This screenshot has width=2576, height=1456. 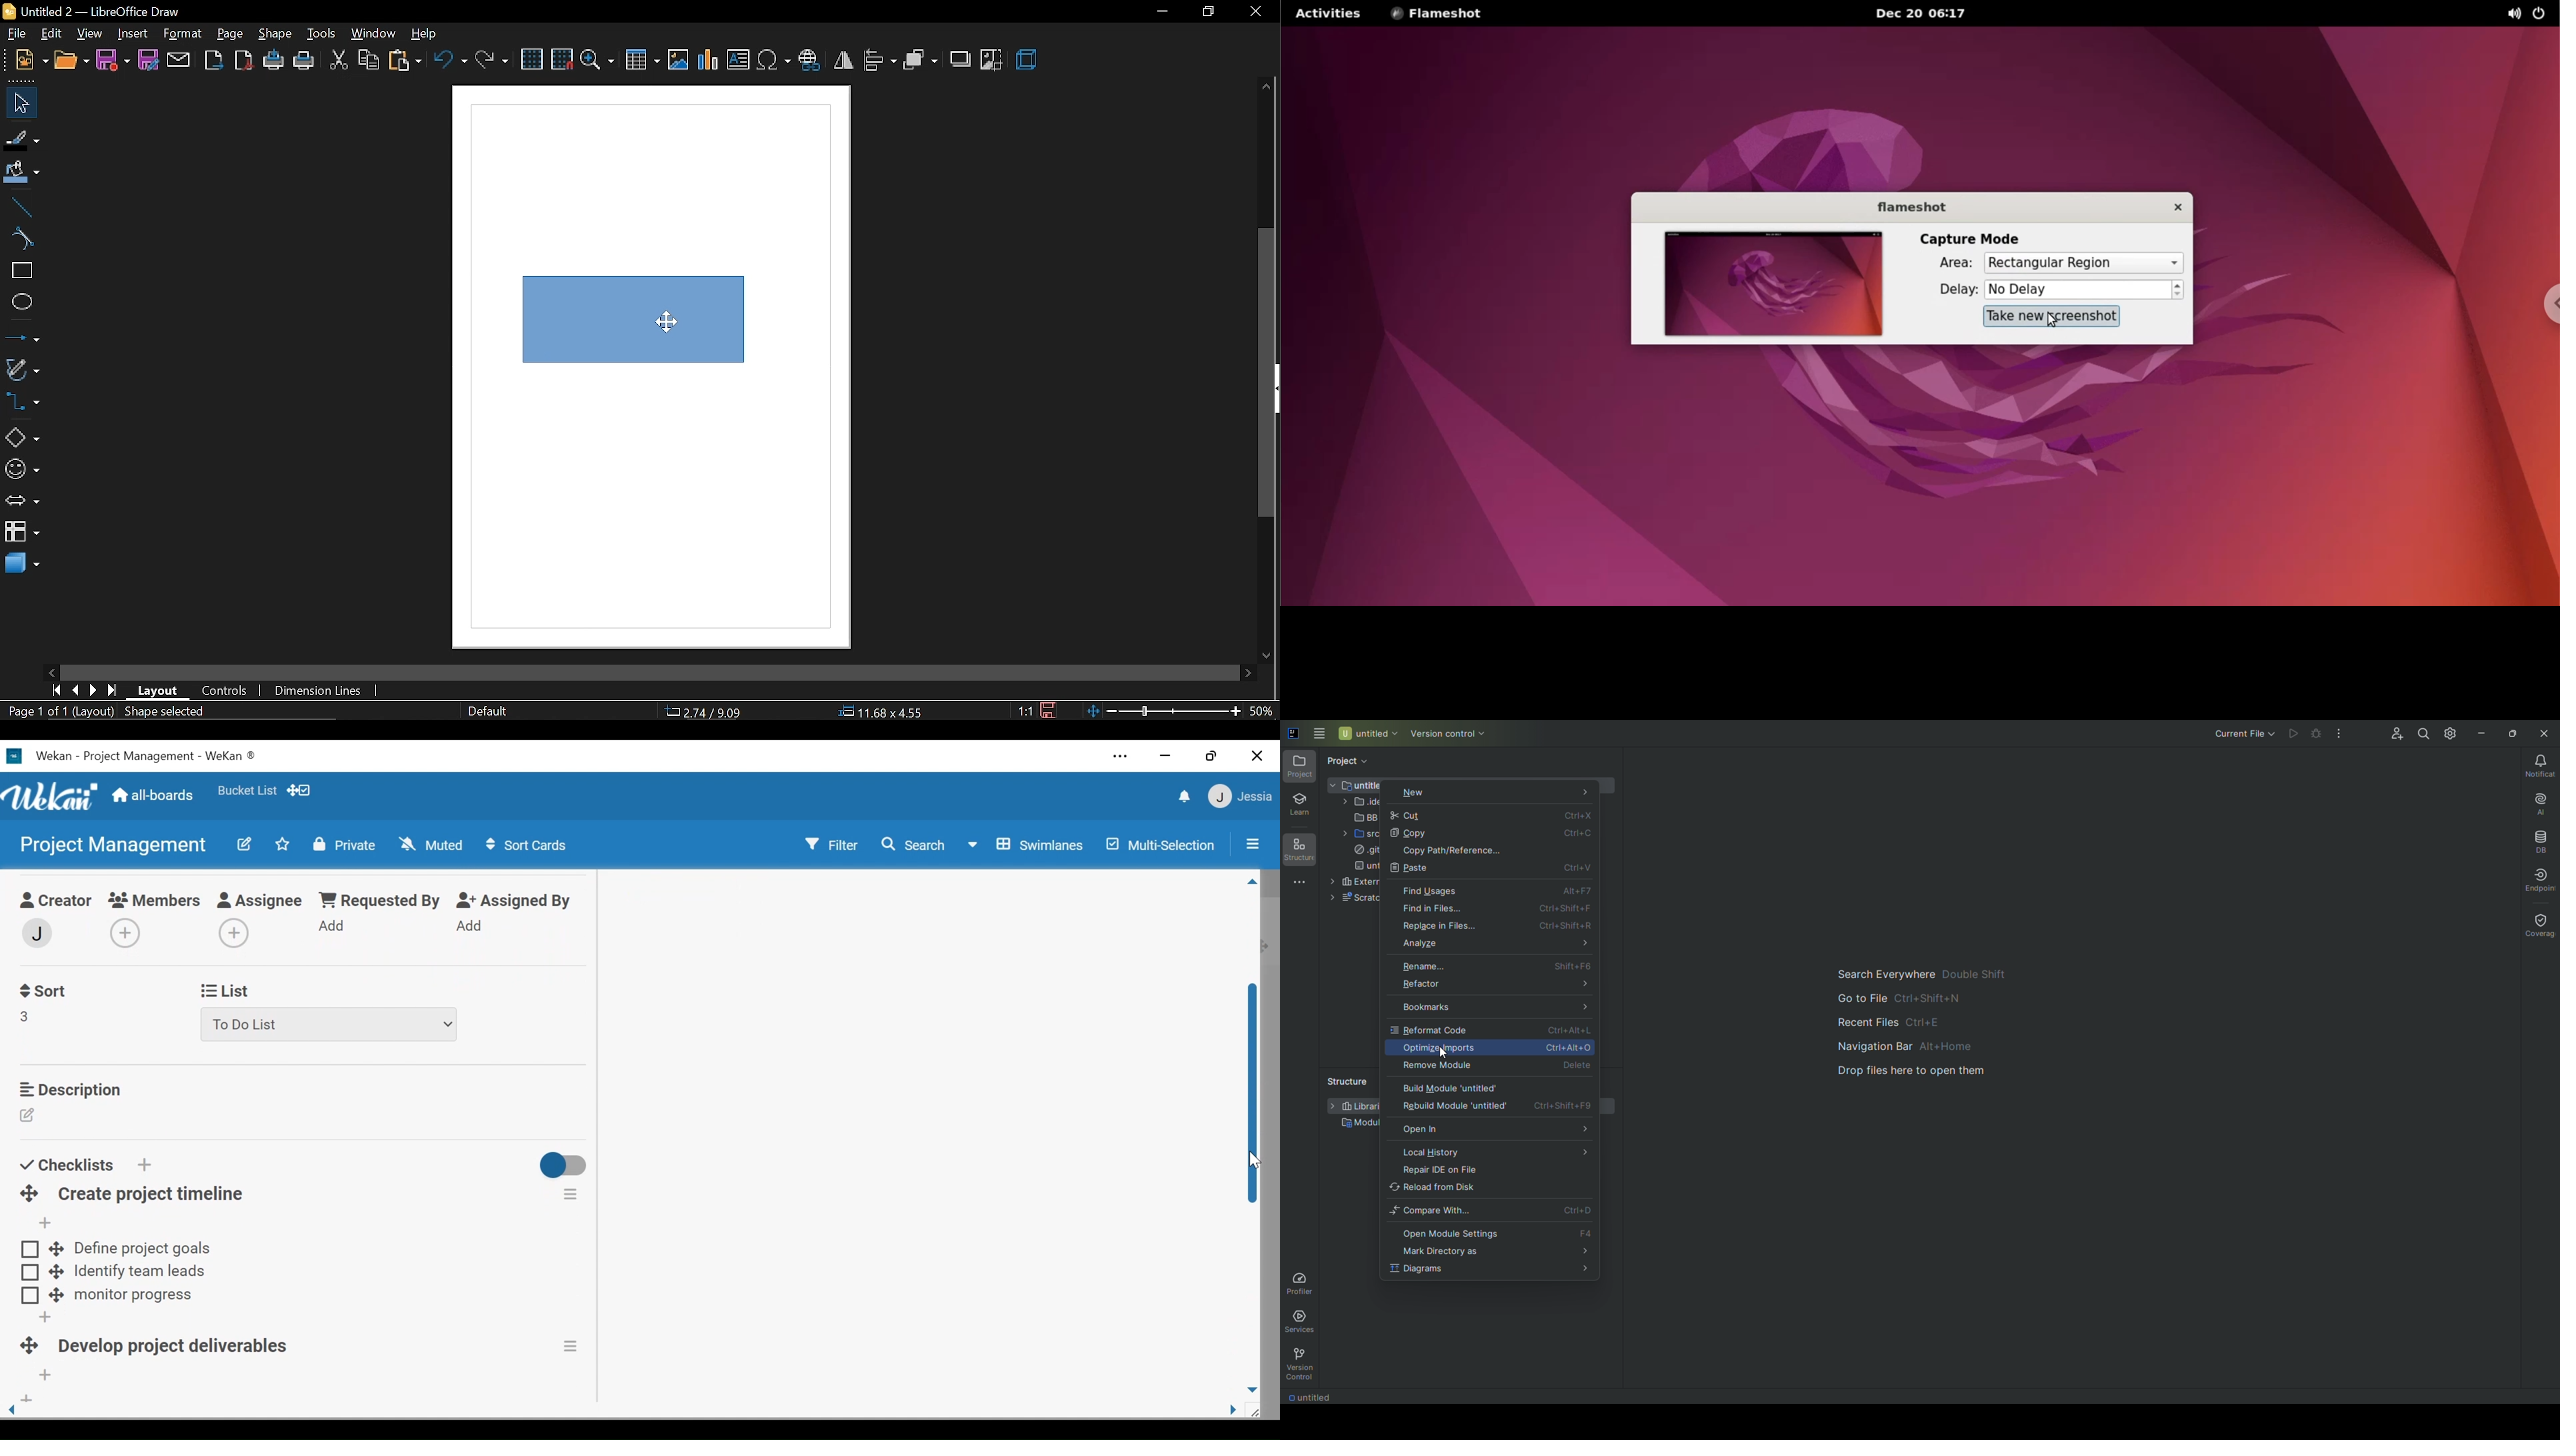 I want to click on insert, so click(x=132, y=34).